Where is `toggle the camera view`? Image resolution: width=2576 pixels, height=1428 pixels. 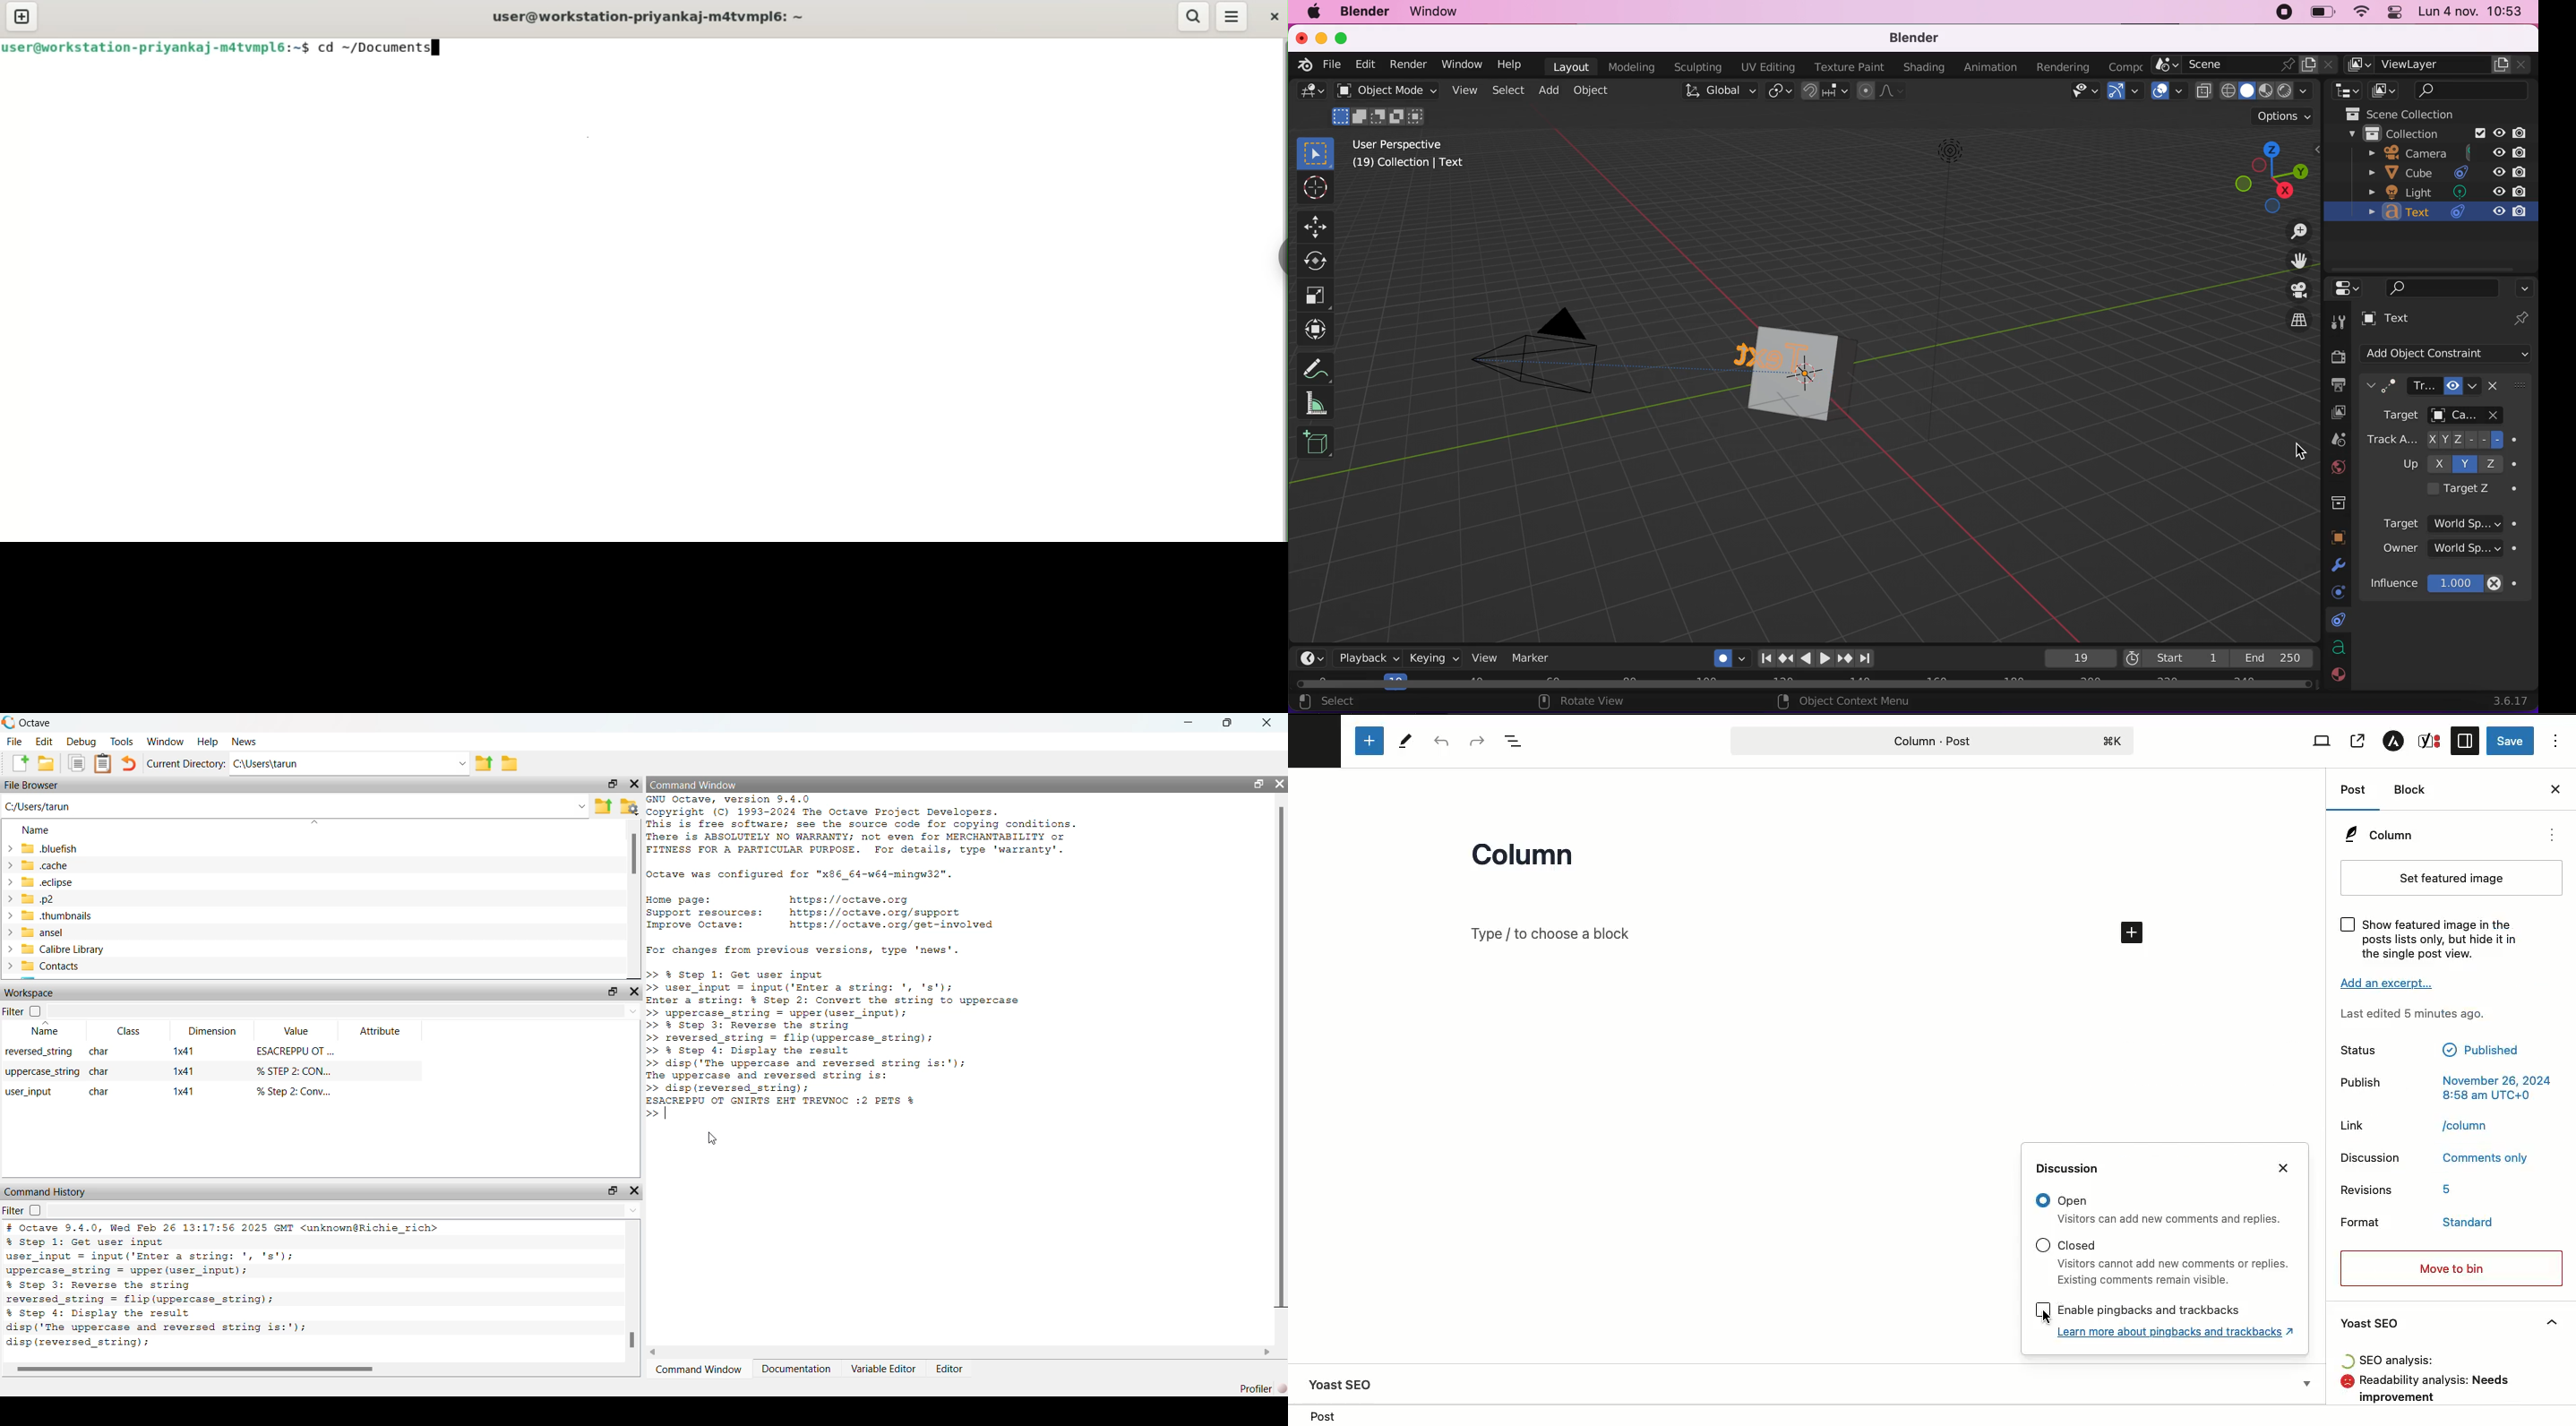
toggle the camera view is located at coordinates (2296, 290).